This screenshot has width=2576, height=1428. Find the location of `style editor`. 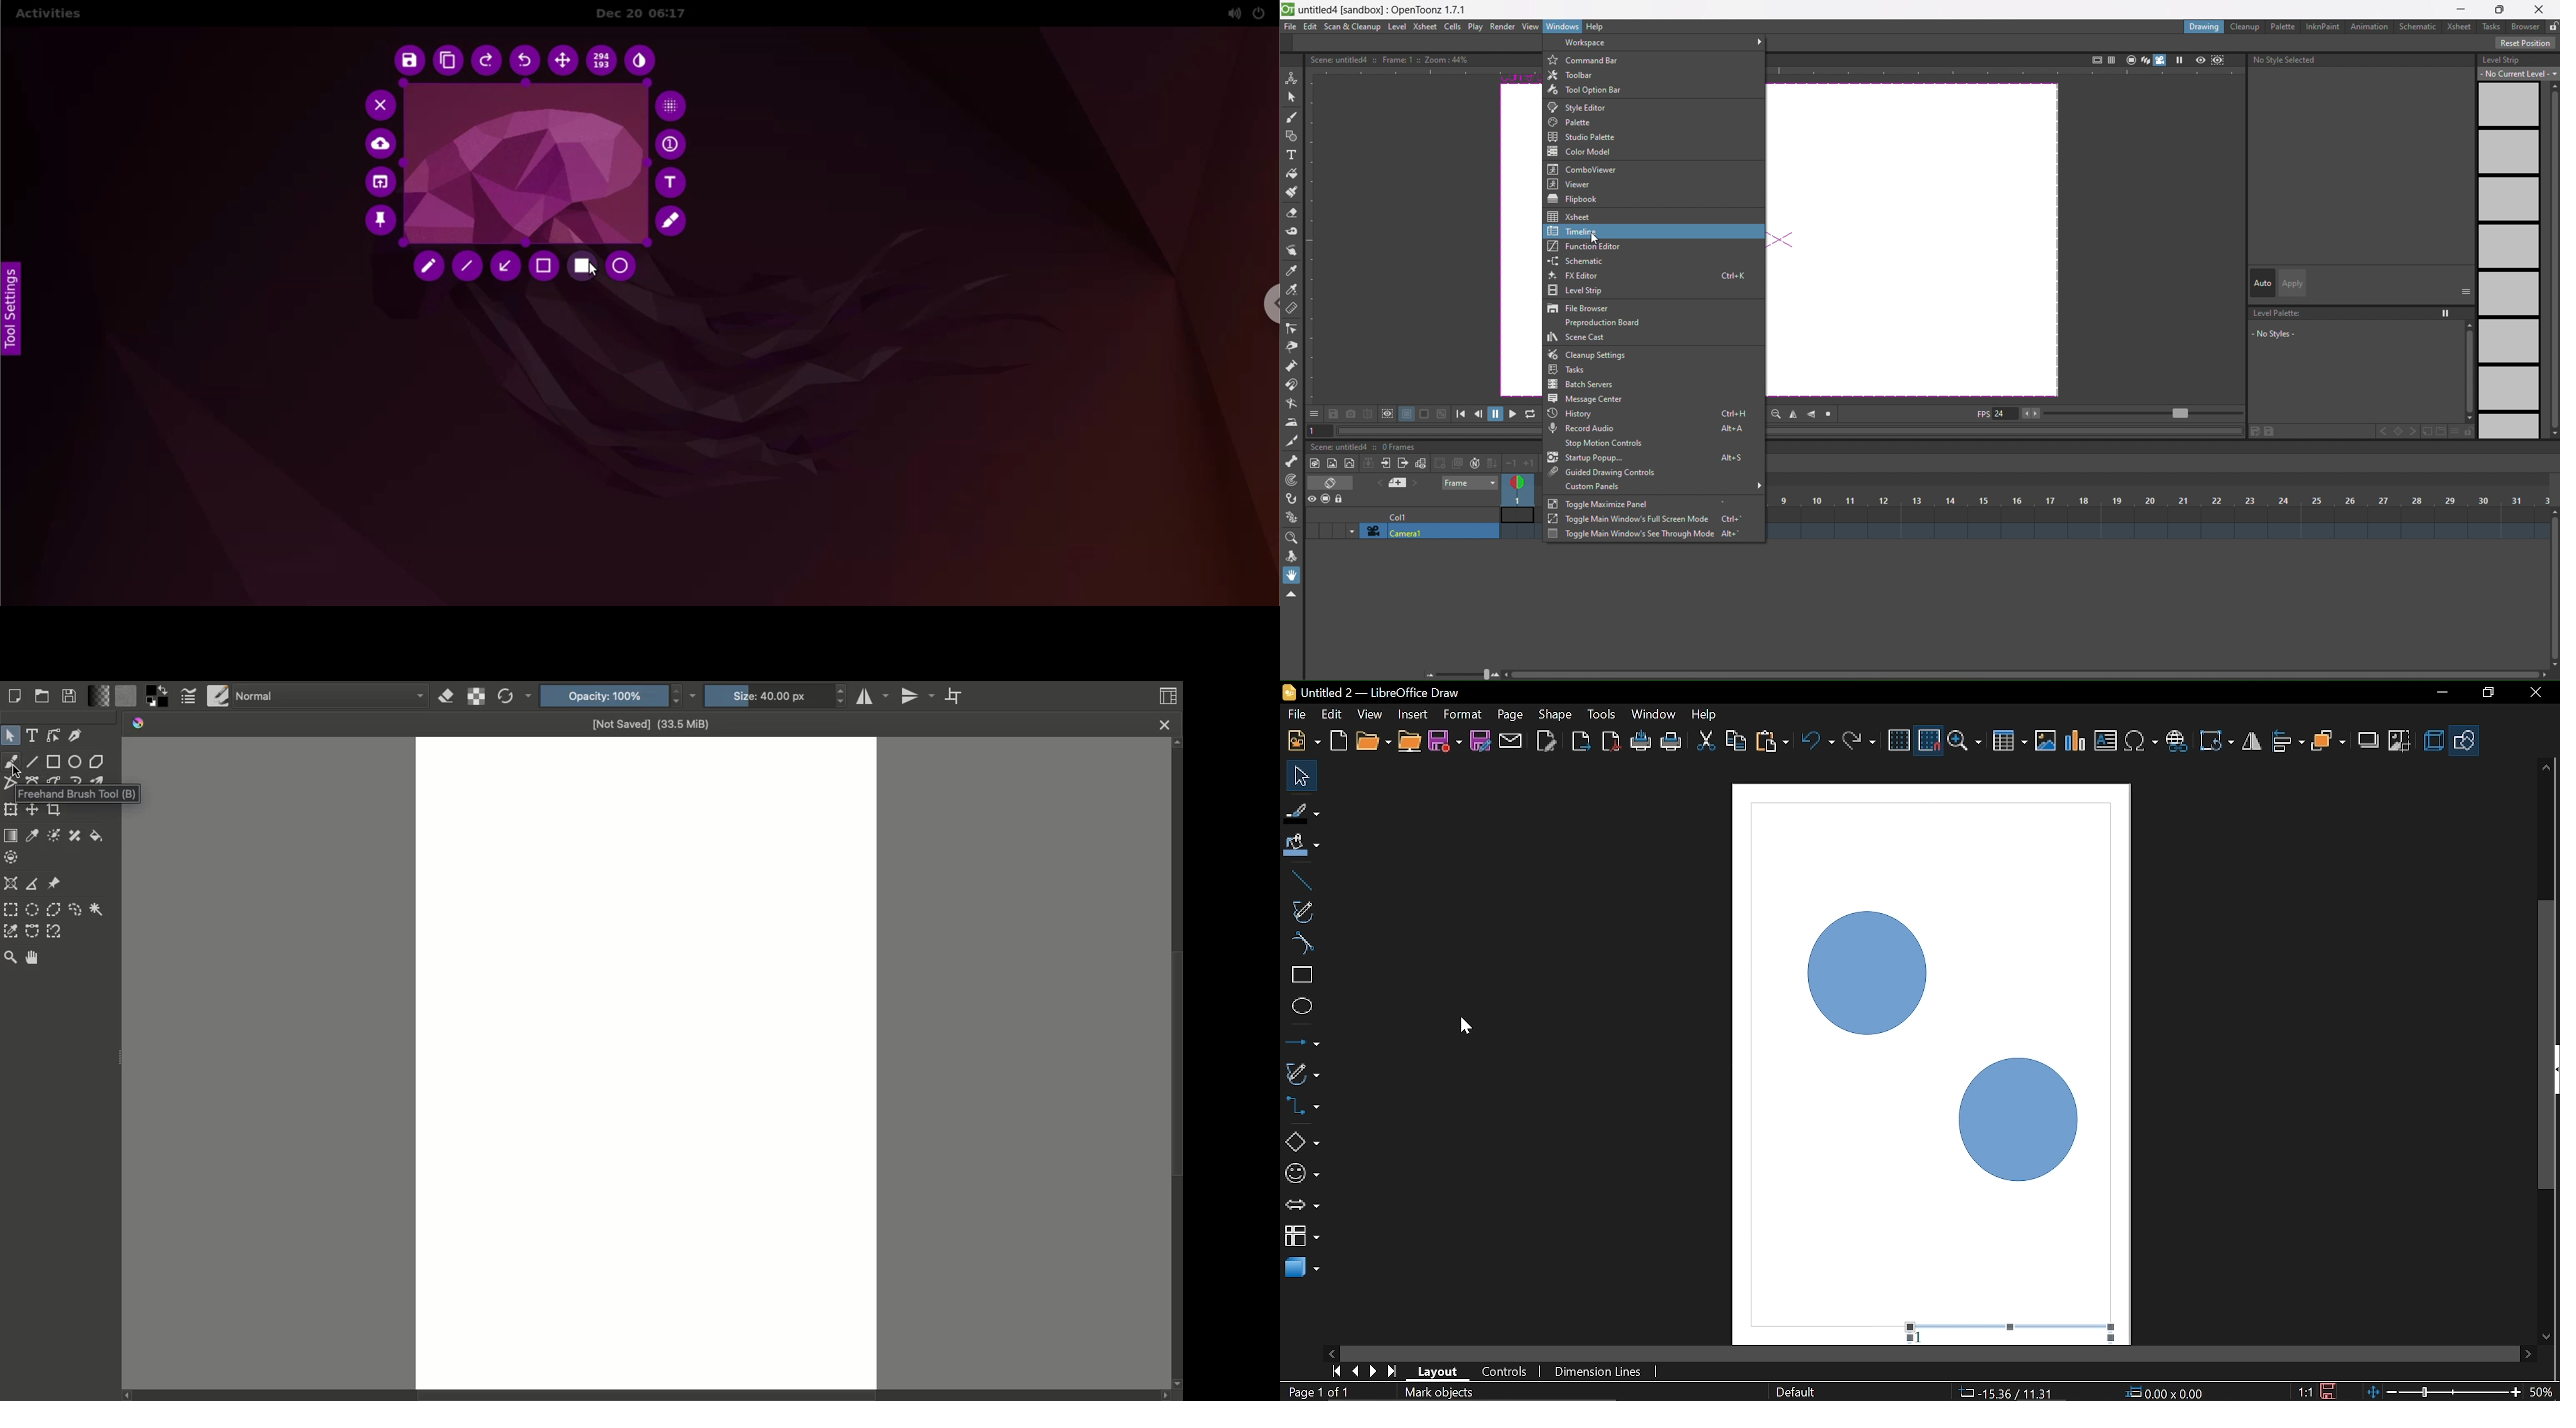

style editor is located at coordinates (1585, 108).